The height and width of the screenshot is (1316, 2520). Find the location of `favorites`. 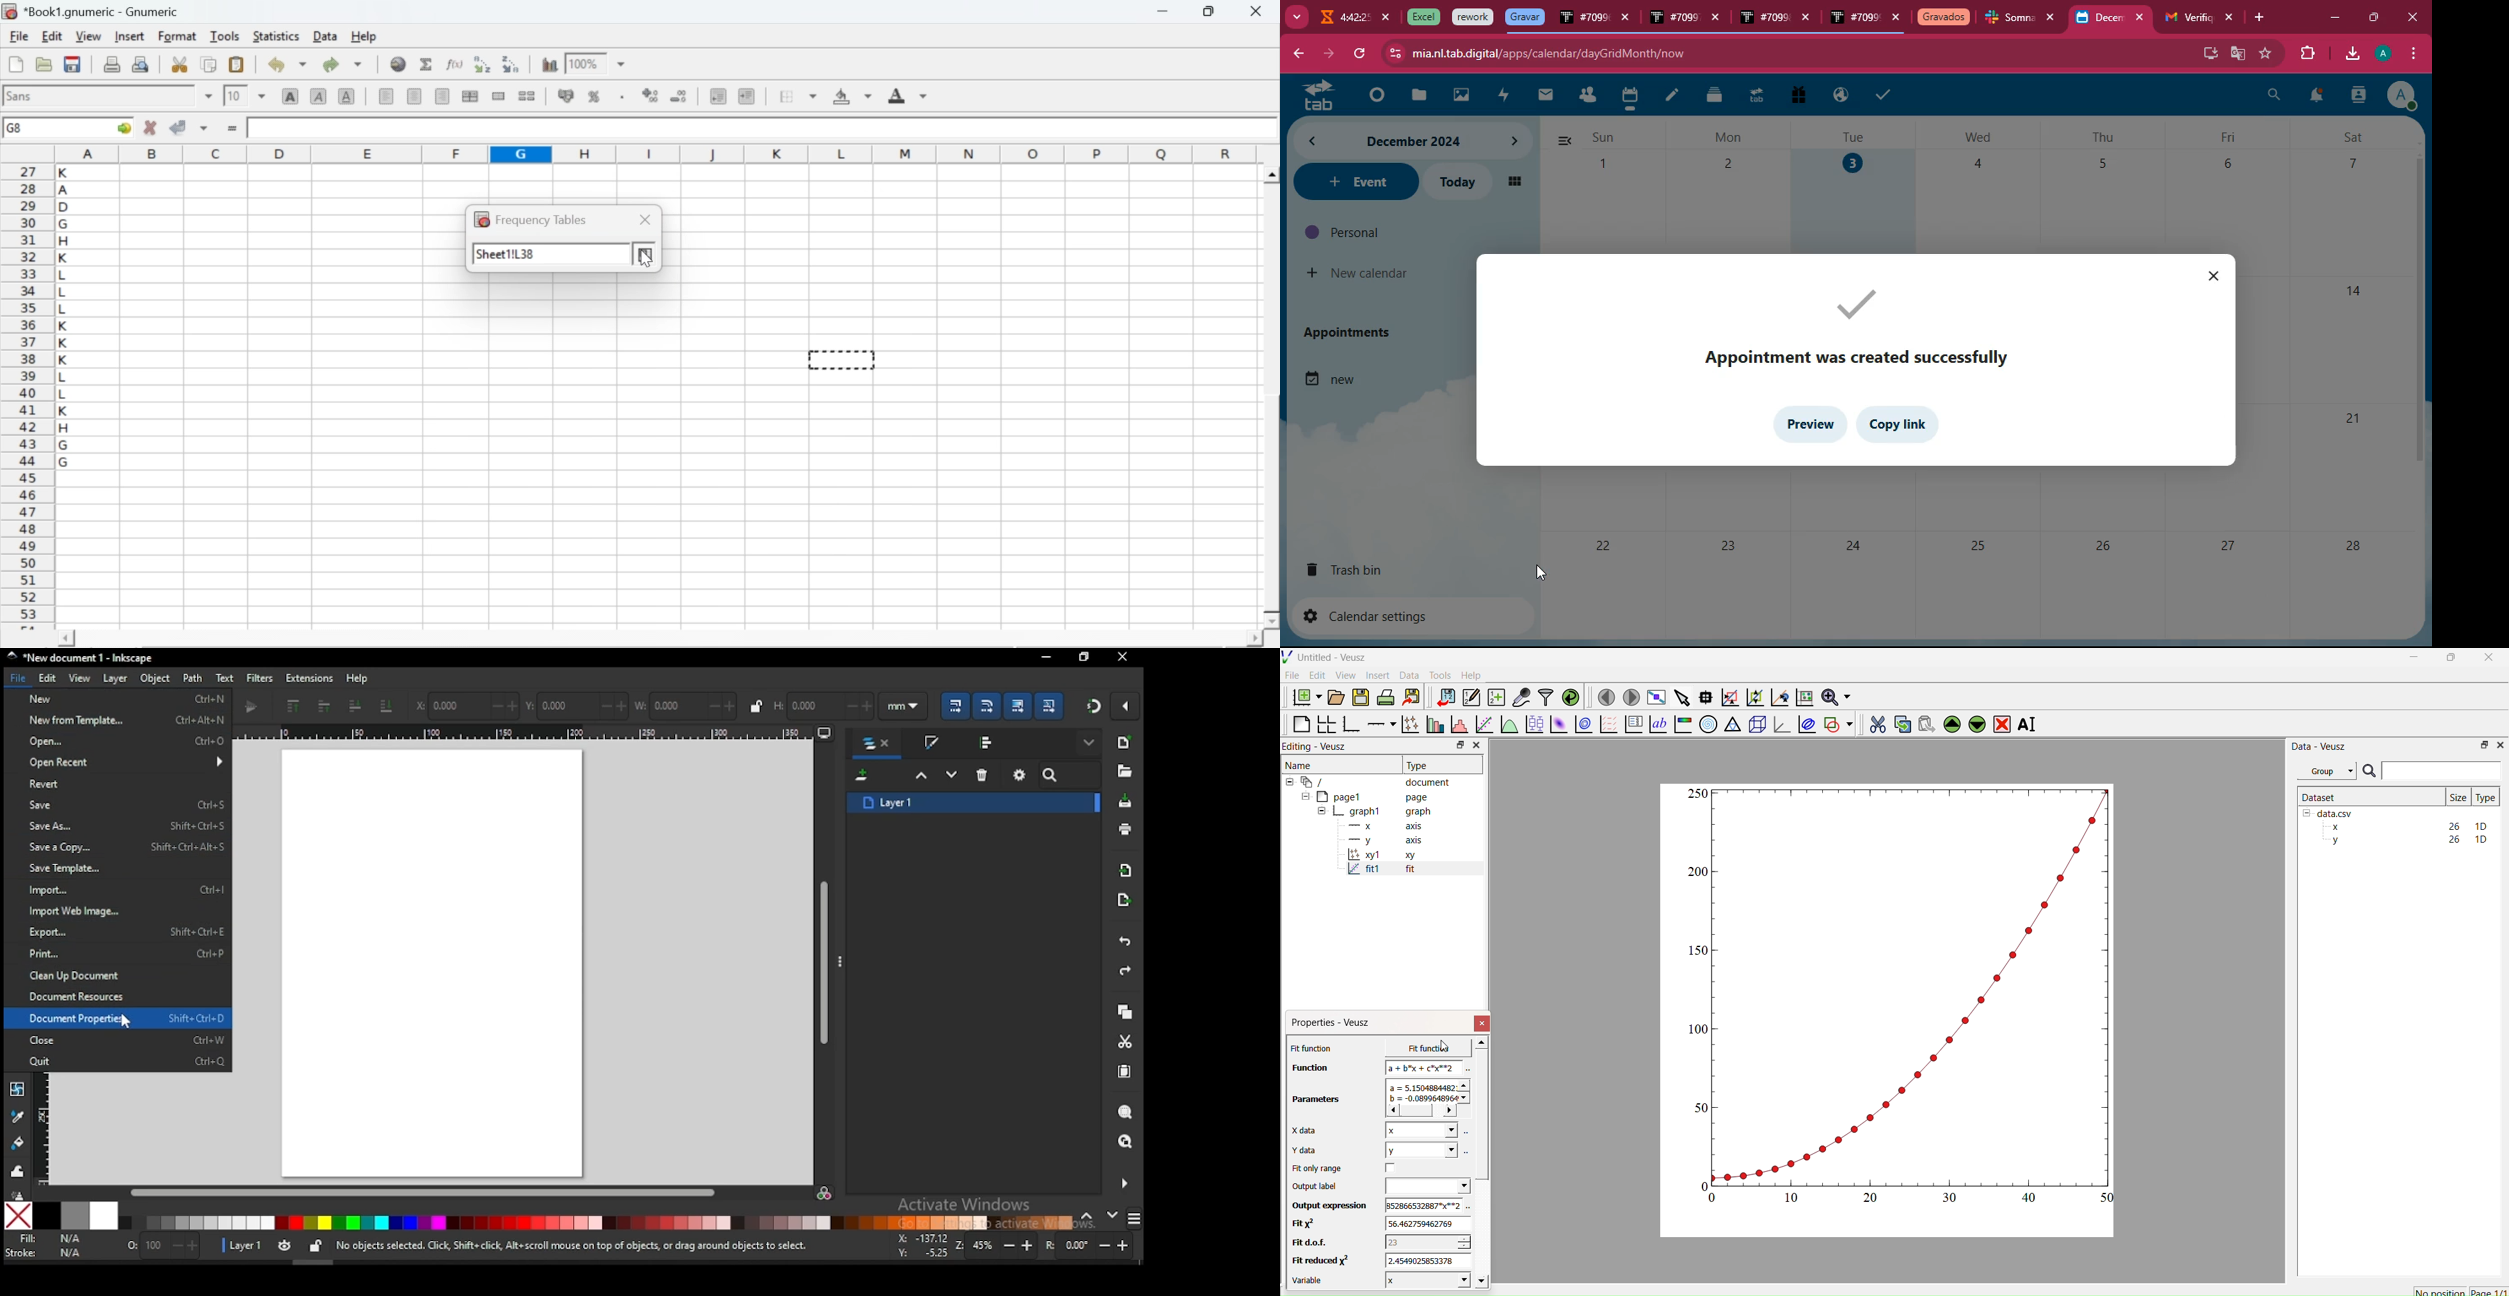

favorites is located at coordinates (2267, 53).